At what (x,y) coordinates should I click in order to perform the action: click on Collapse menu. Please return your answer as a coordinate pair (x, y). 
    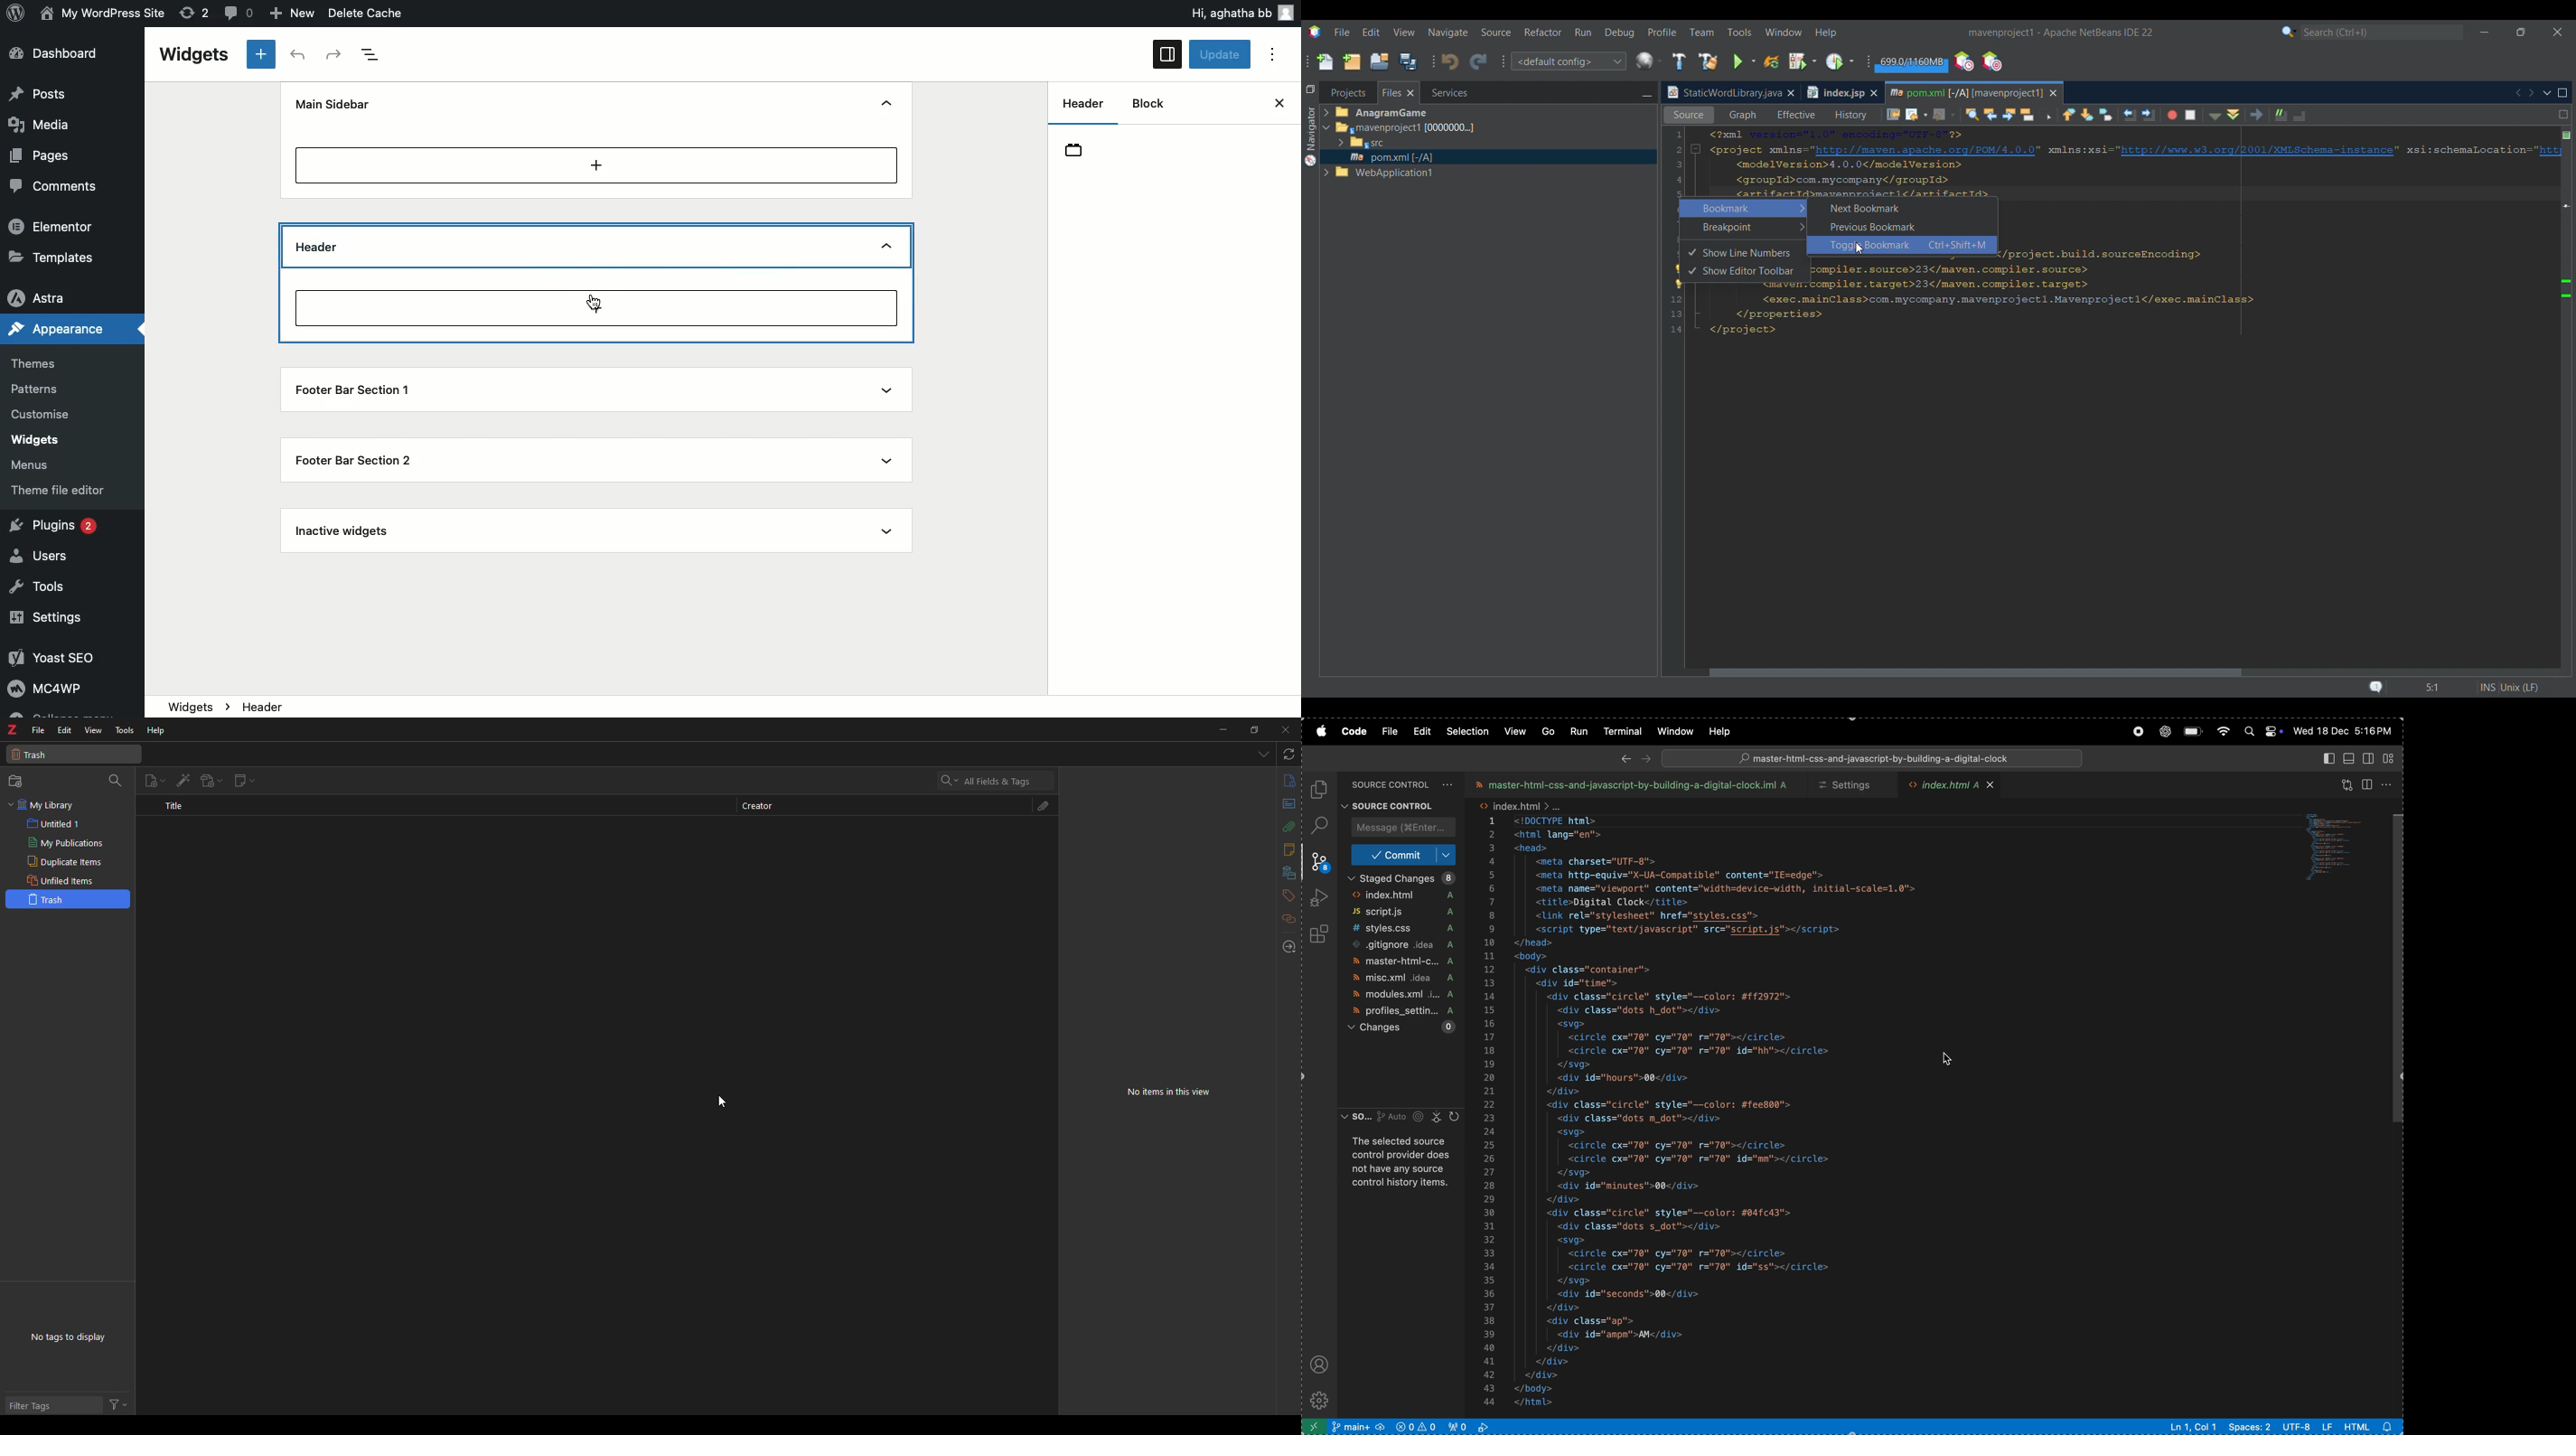
    Looking at the image, I should click on (60, 712).